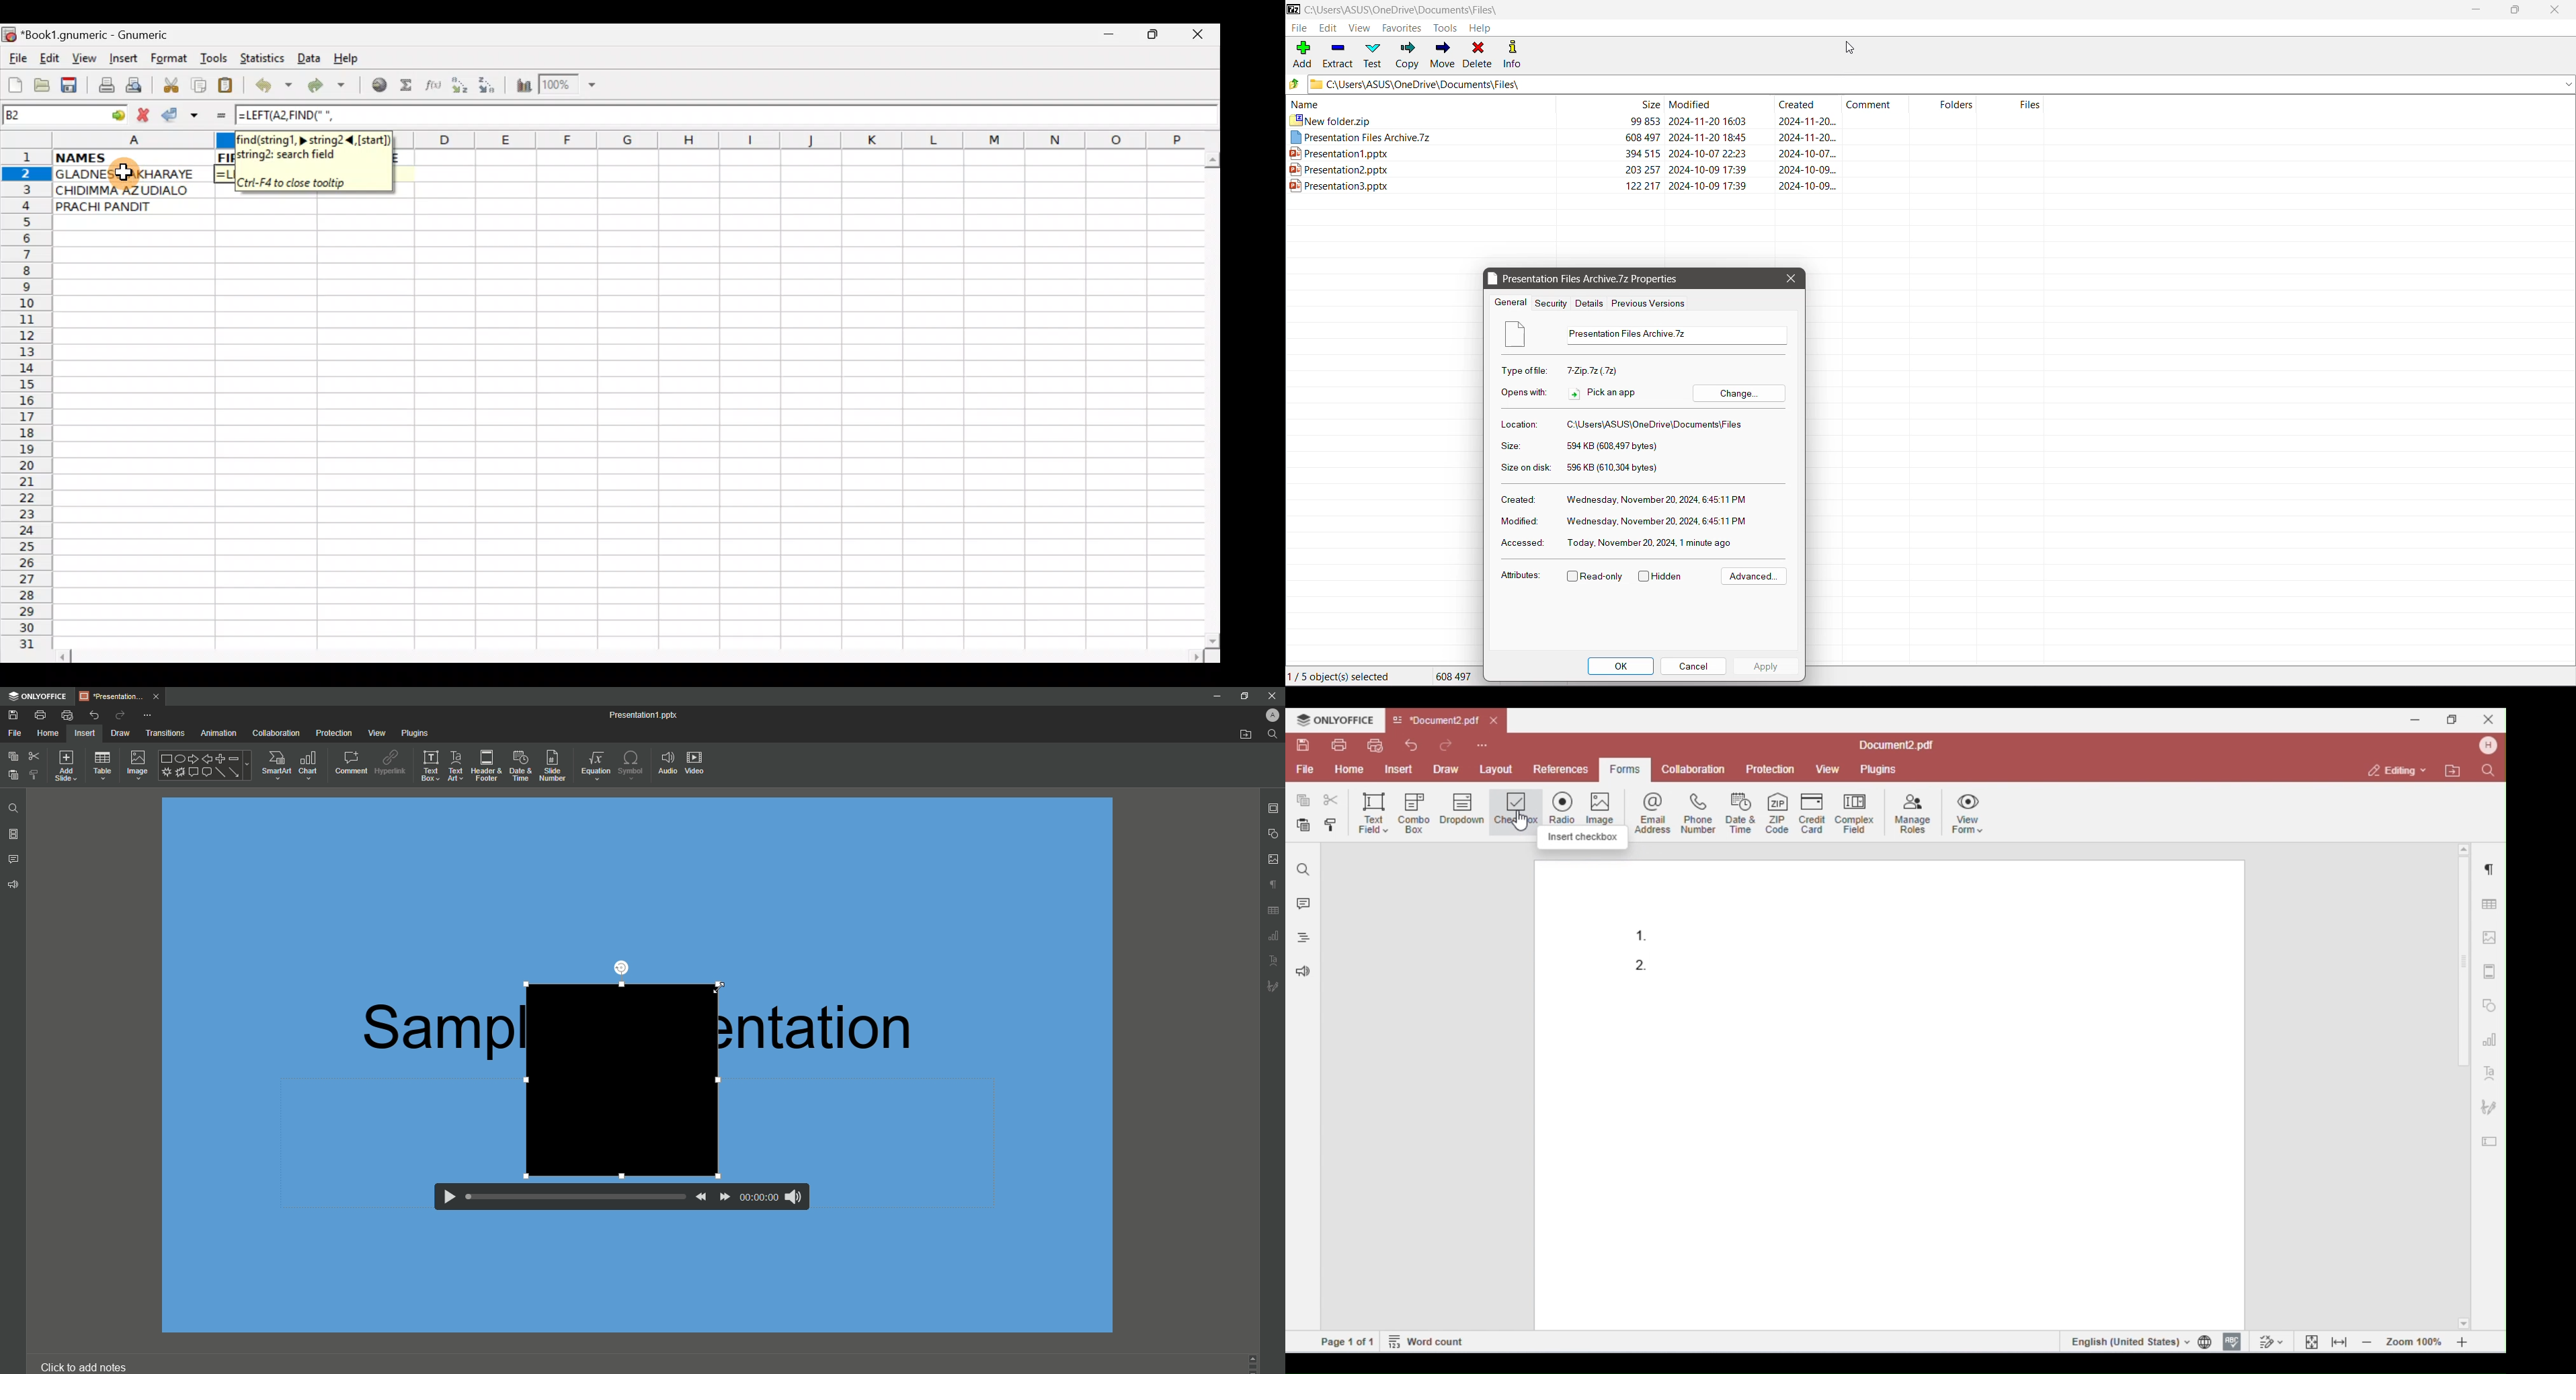 This screenshot has height=1400, width=2576. I want to click on PRACHI PANDIT, so click(123, 207).